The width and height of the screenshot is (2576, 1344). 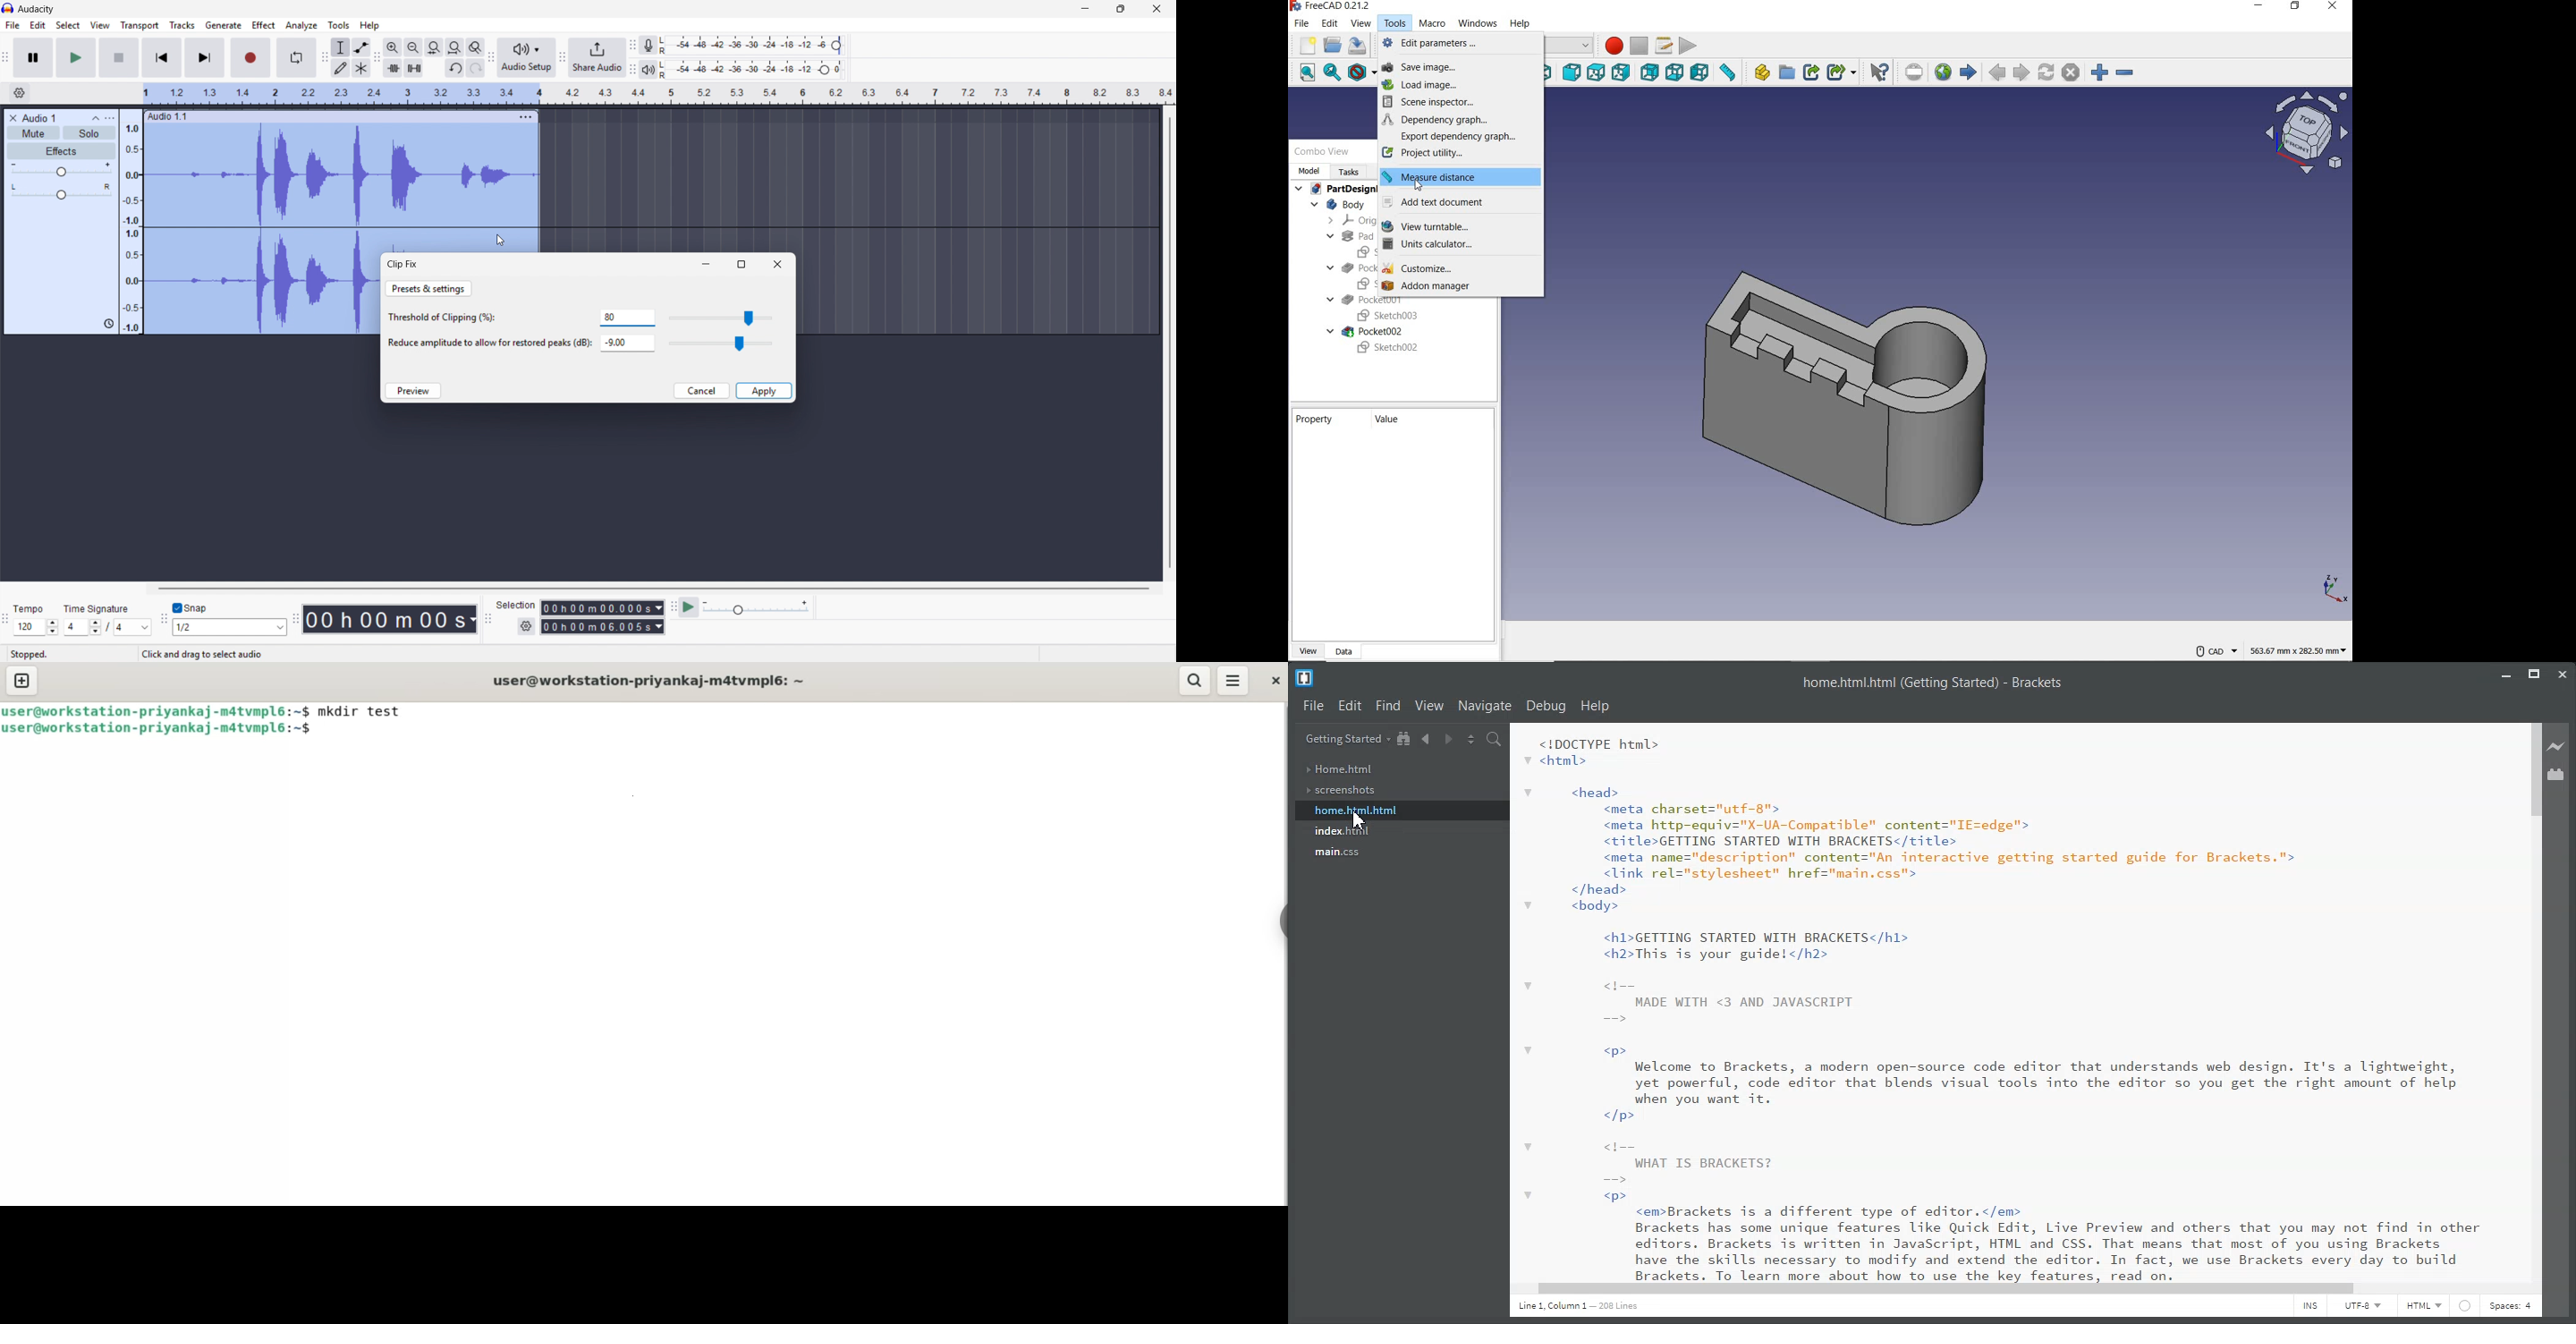 What do you see at coordinates (602, 627) in the screenshot?
I see `selection end time` at bounding box center [602, 627].